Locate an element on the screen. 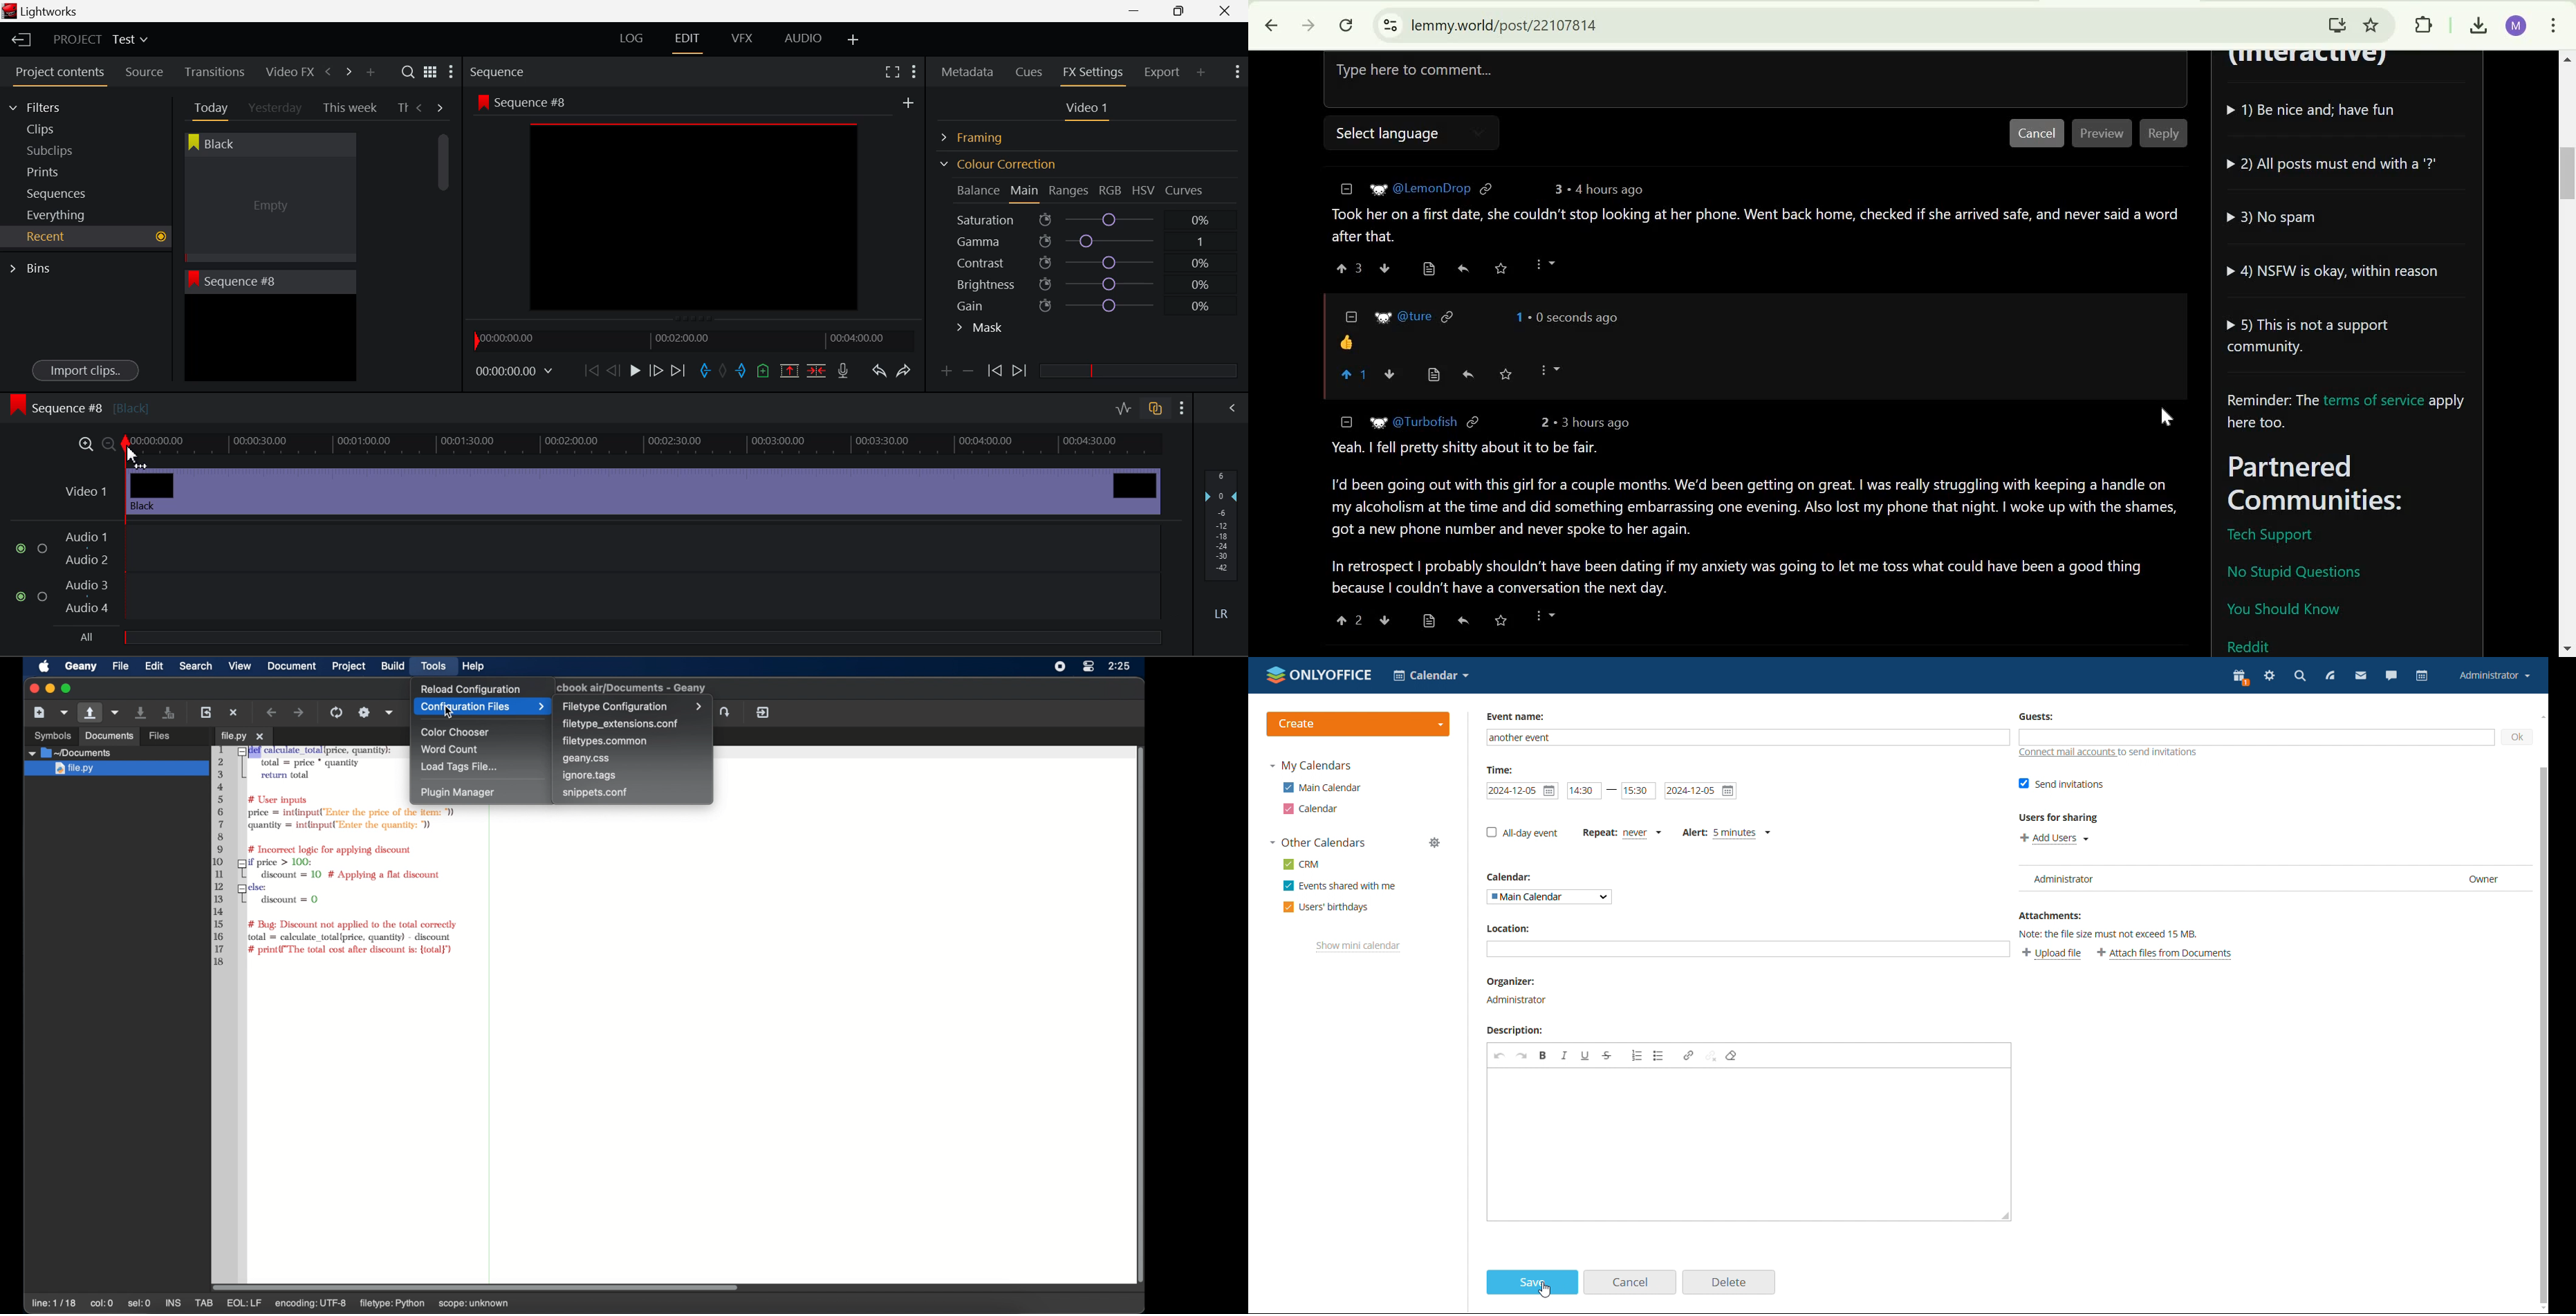 The image size is (2576, 1316). Bookmark this tab is located at coordinates (2372, 23).